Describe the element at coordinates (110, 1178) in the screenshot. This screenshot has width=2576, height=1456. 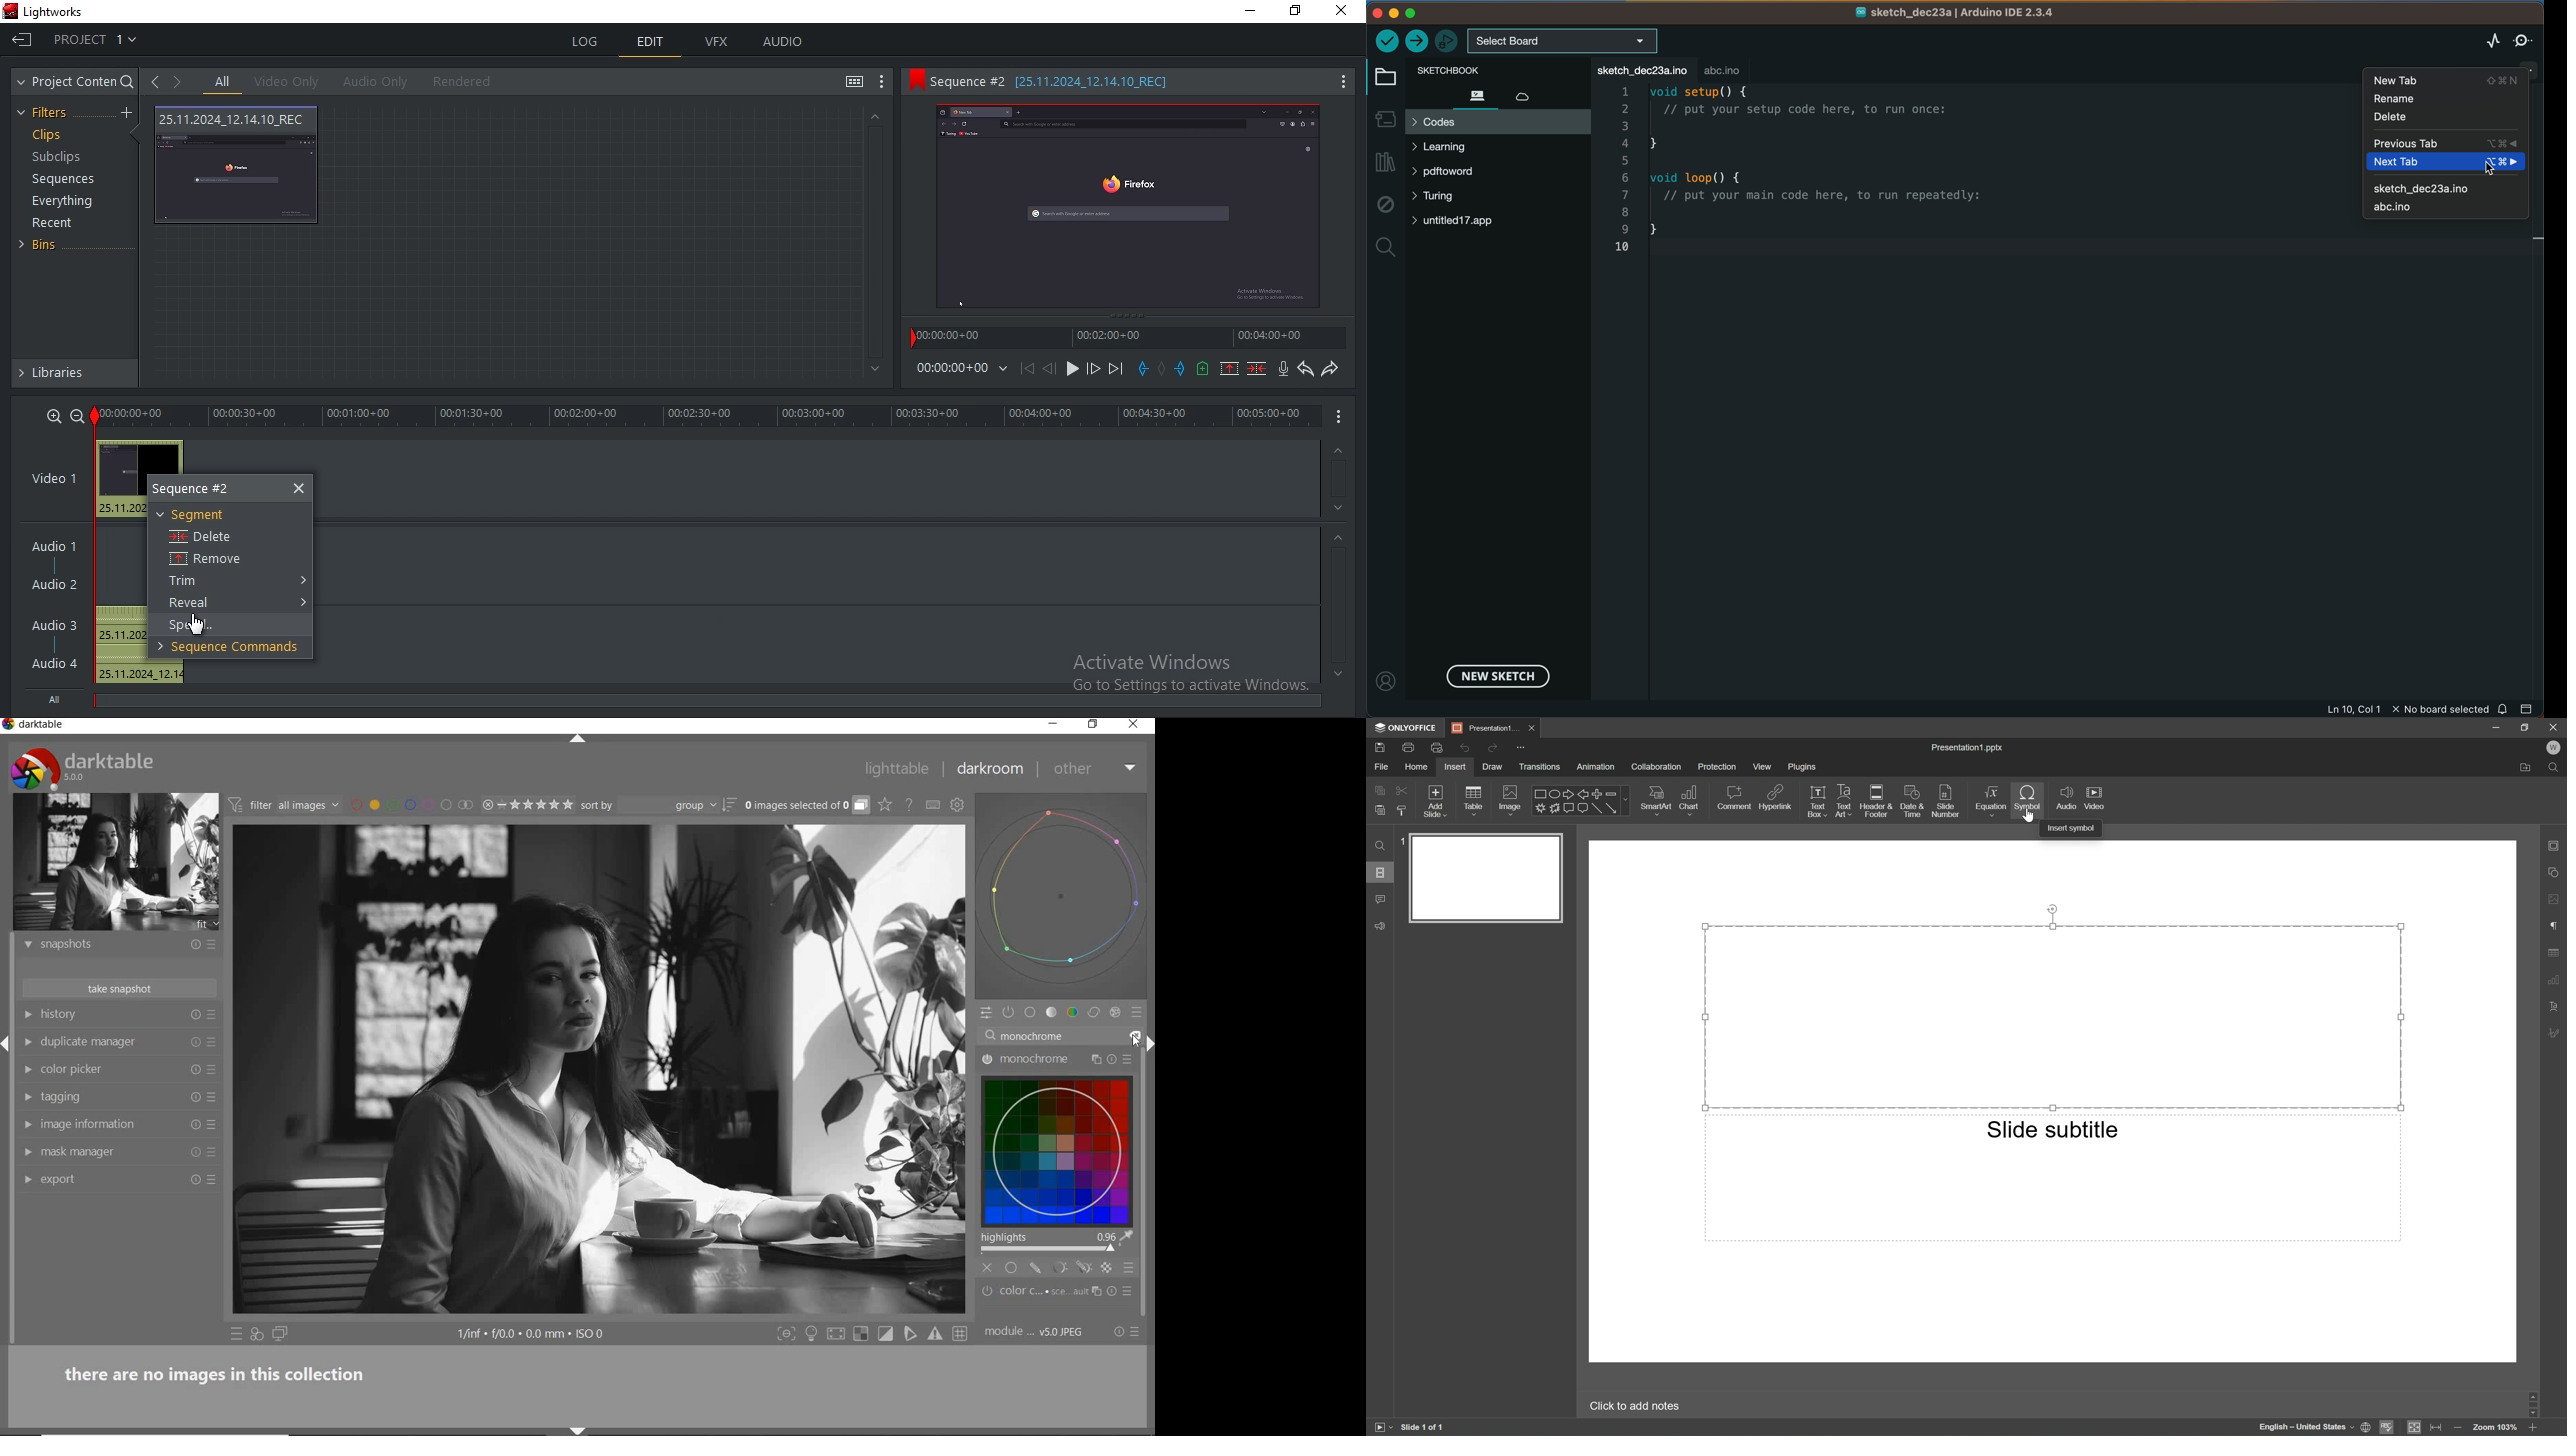
I see `export` at that location.